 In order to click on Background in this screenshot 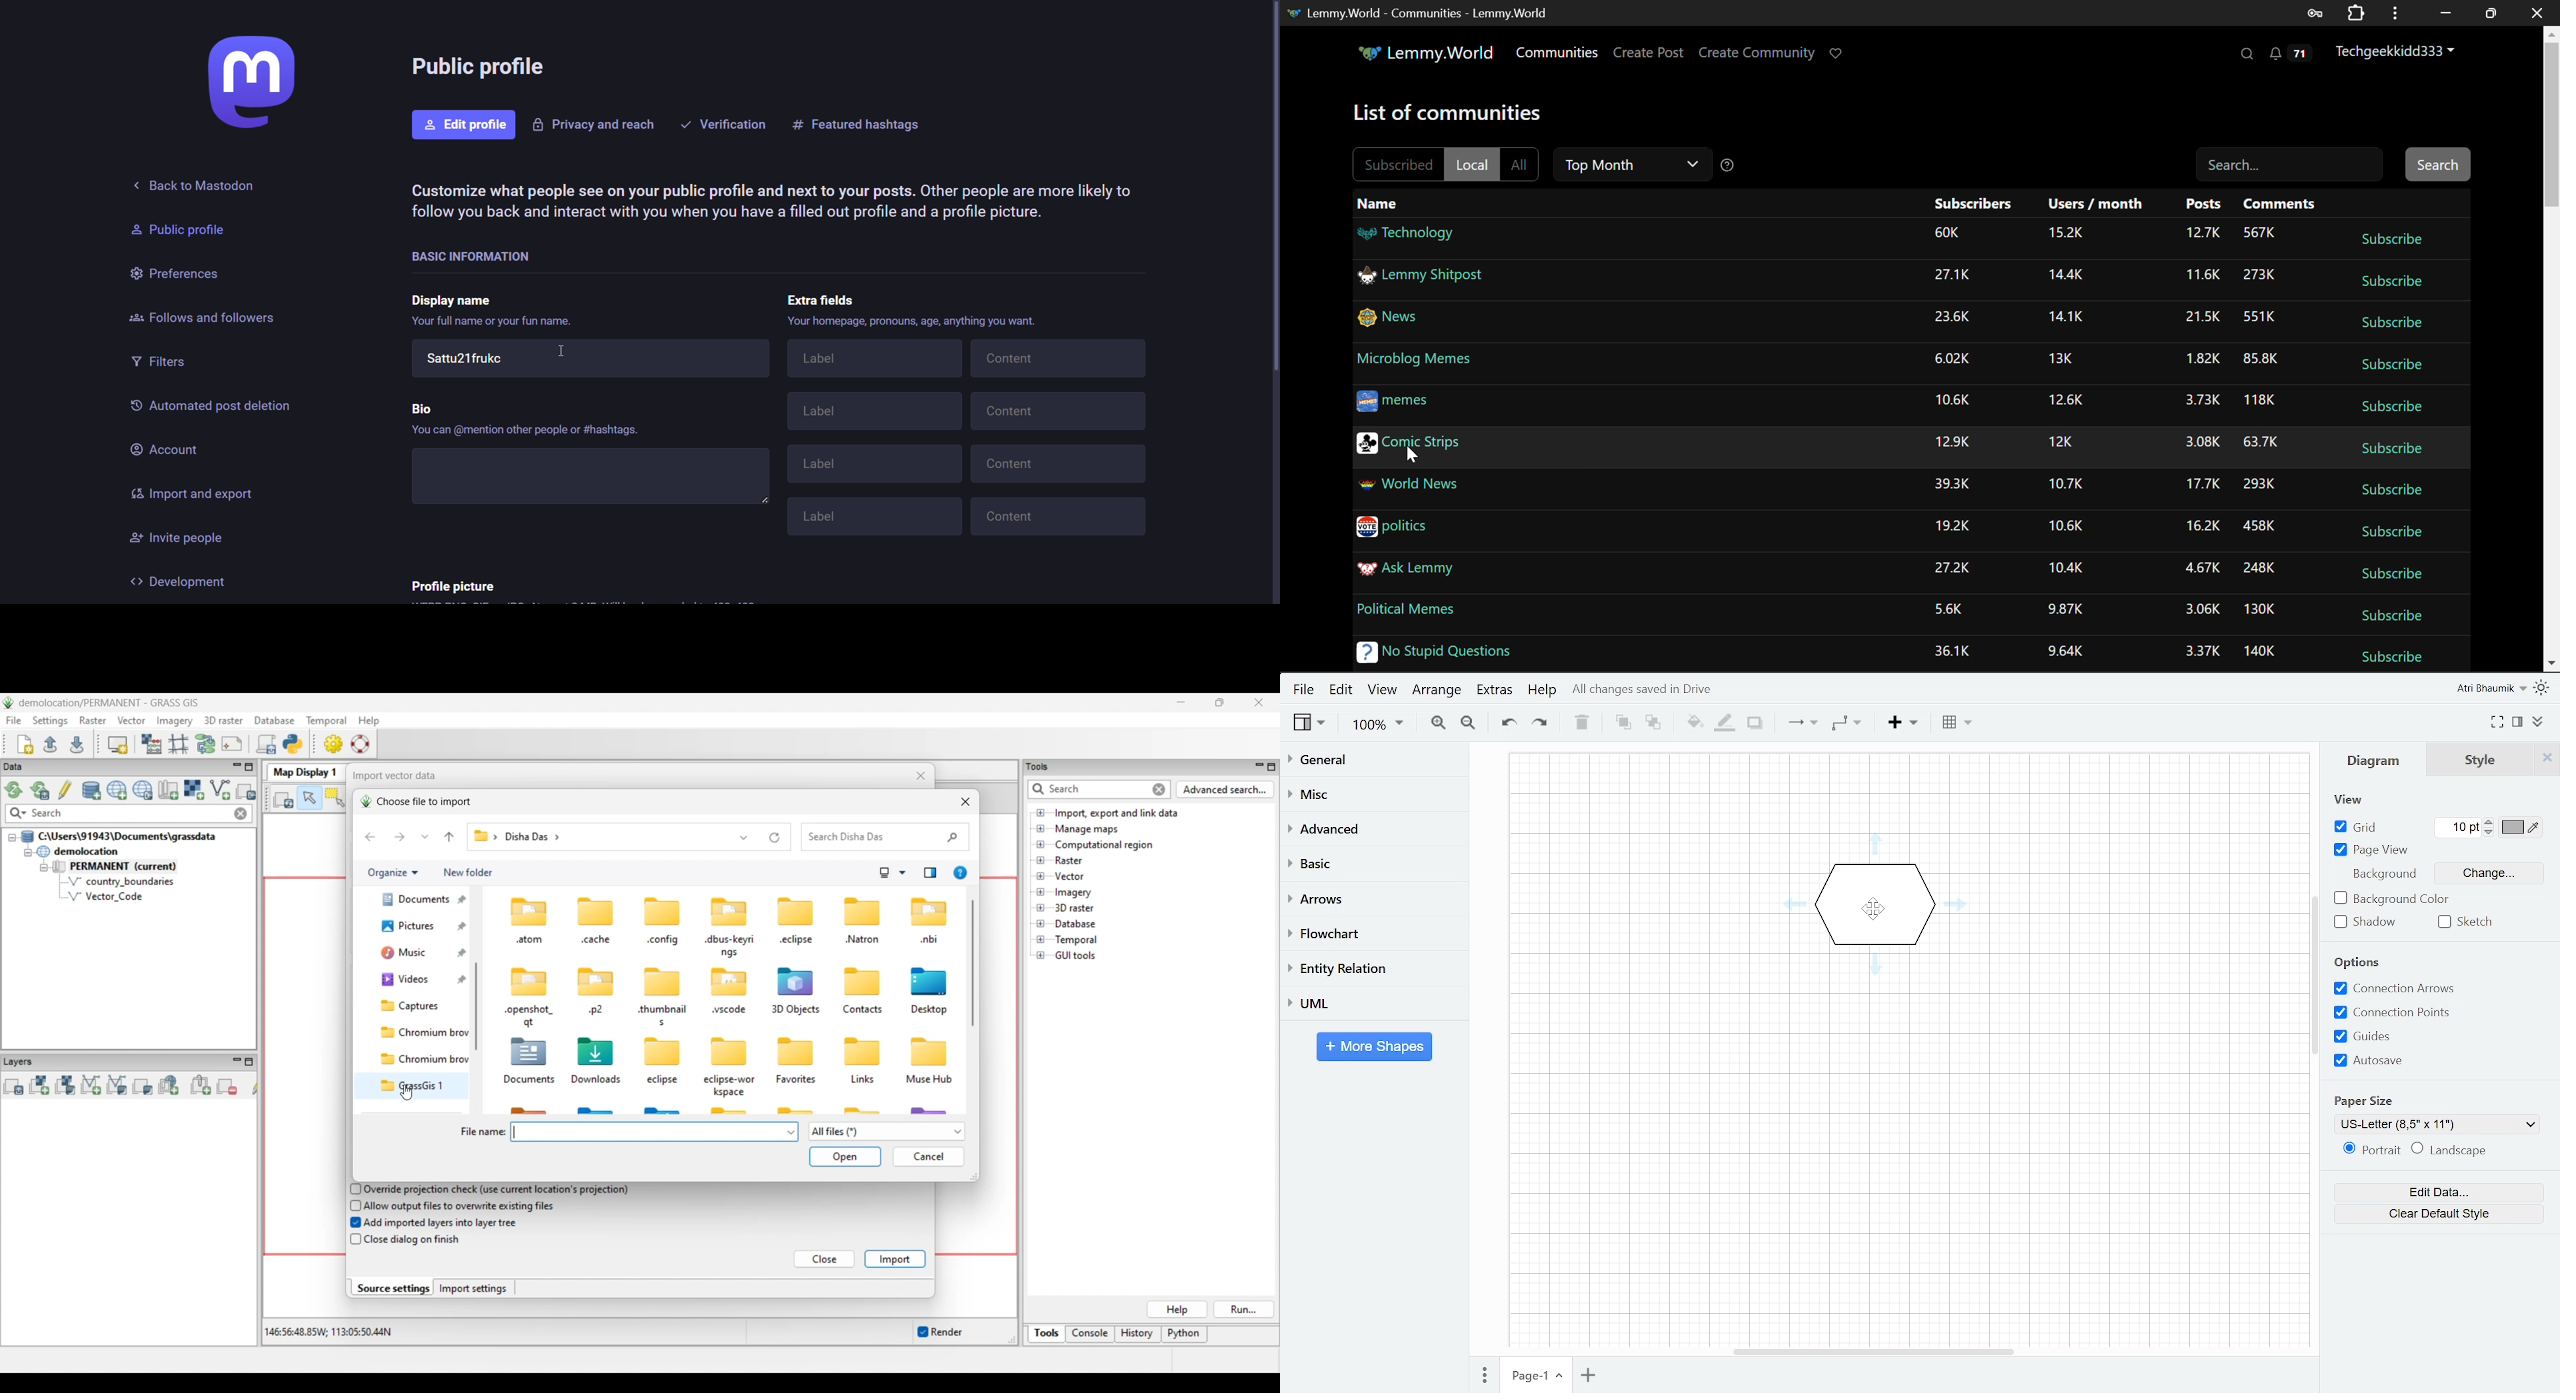, I will do `click(2384, 874)`.